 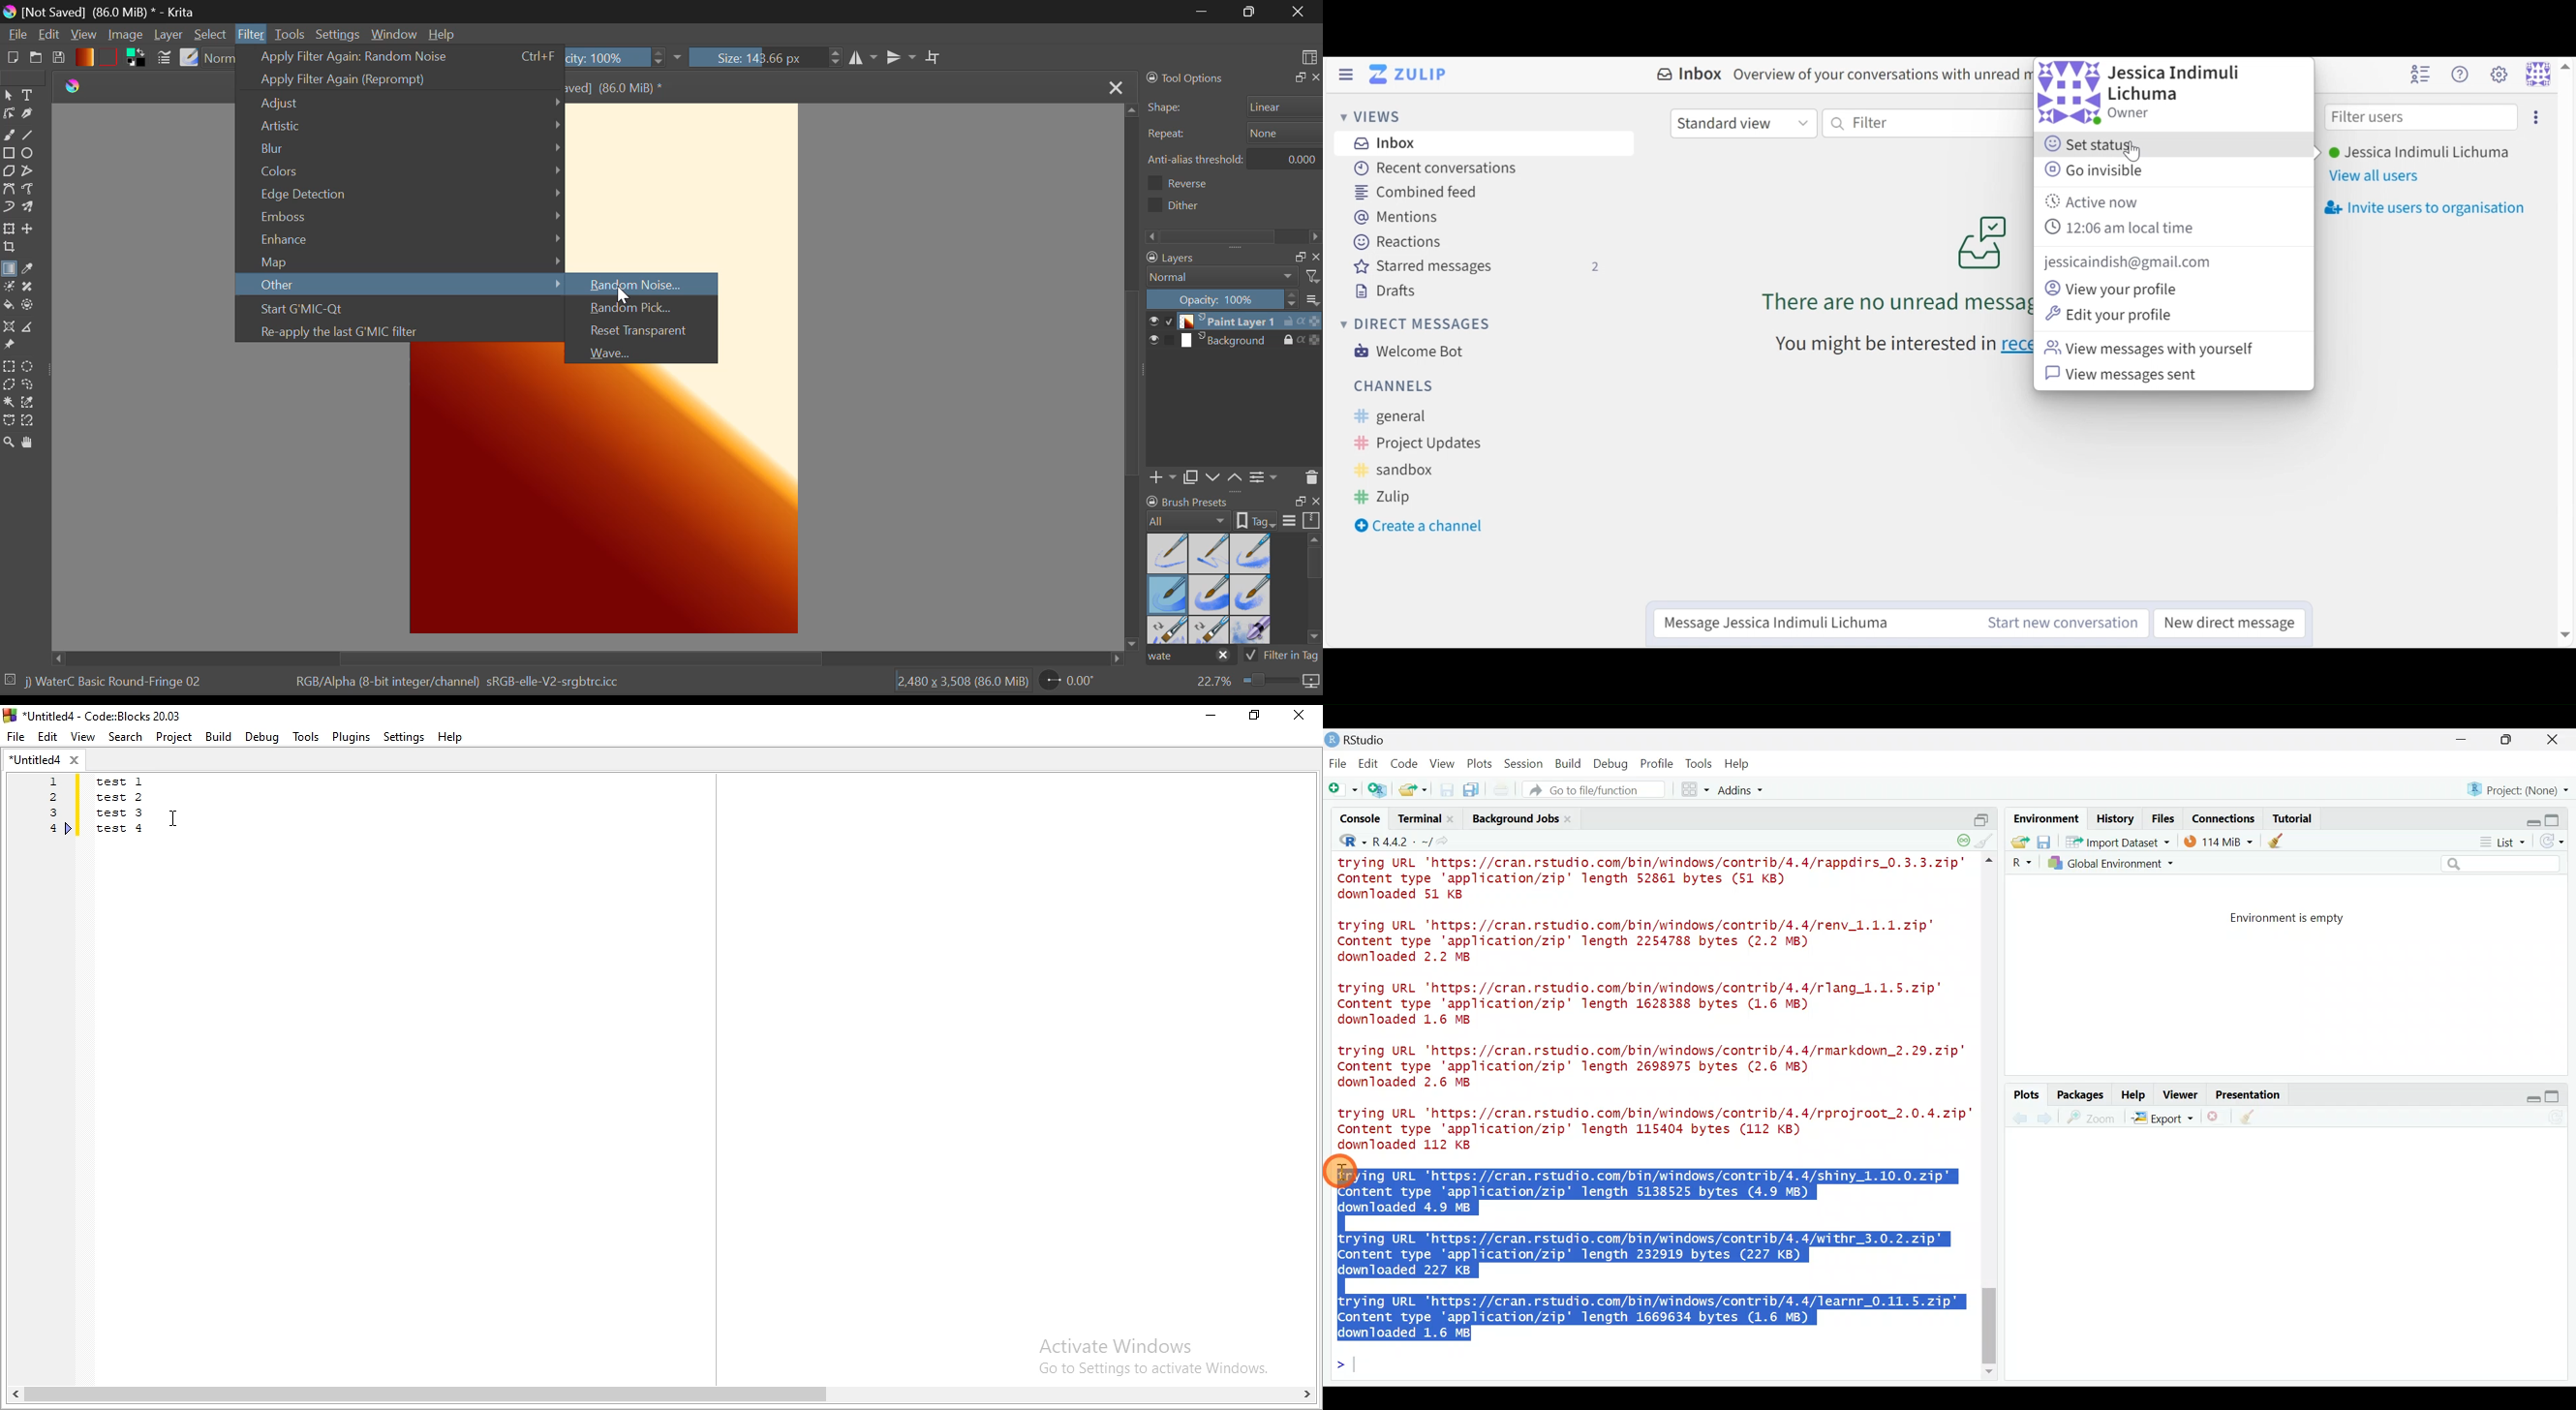 I want to click on R4.4.2, so click(x=1401, y=841).